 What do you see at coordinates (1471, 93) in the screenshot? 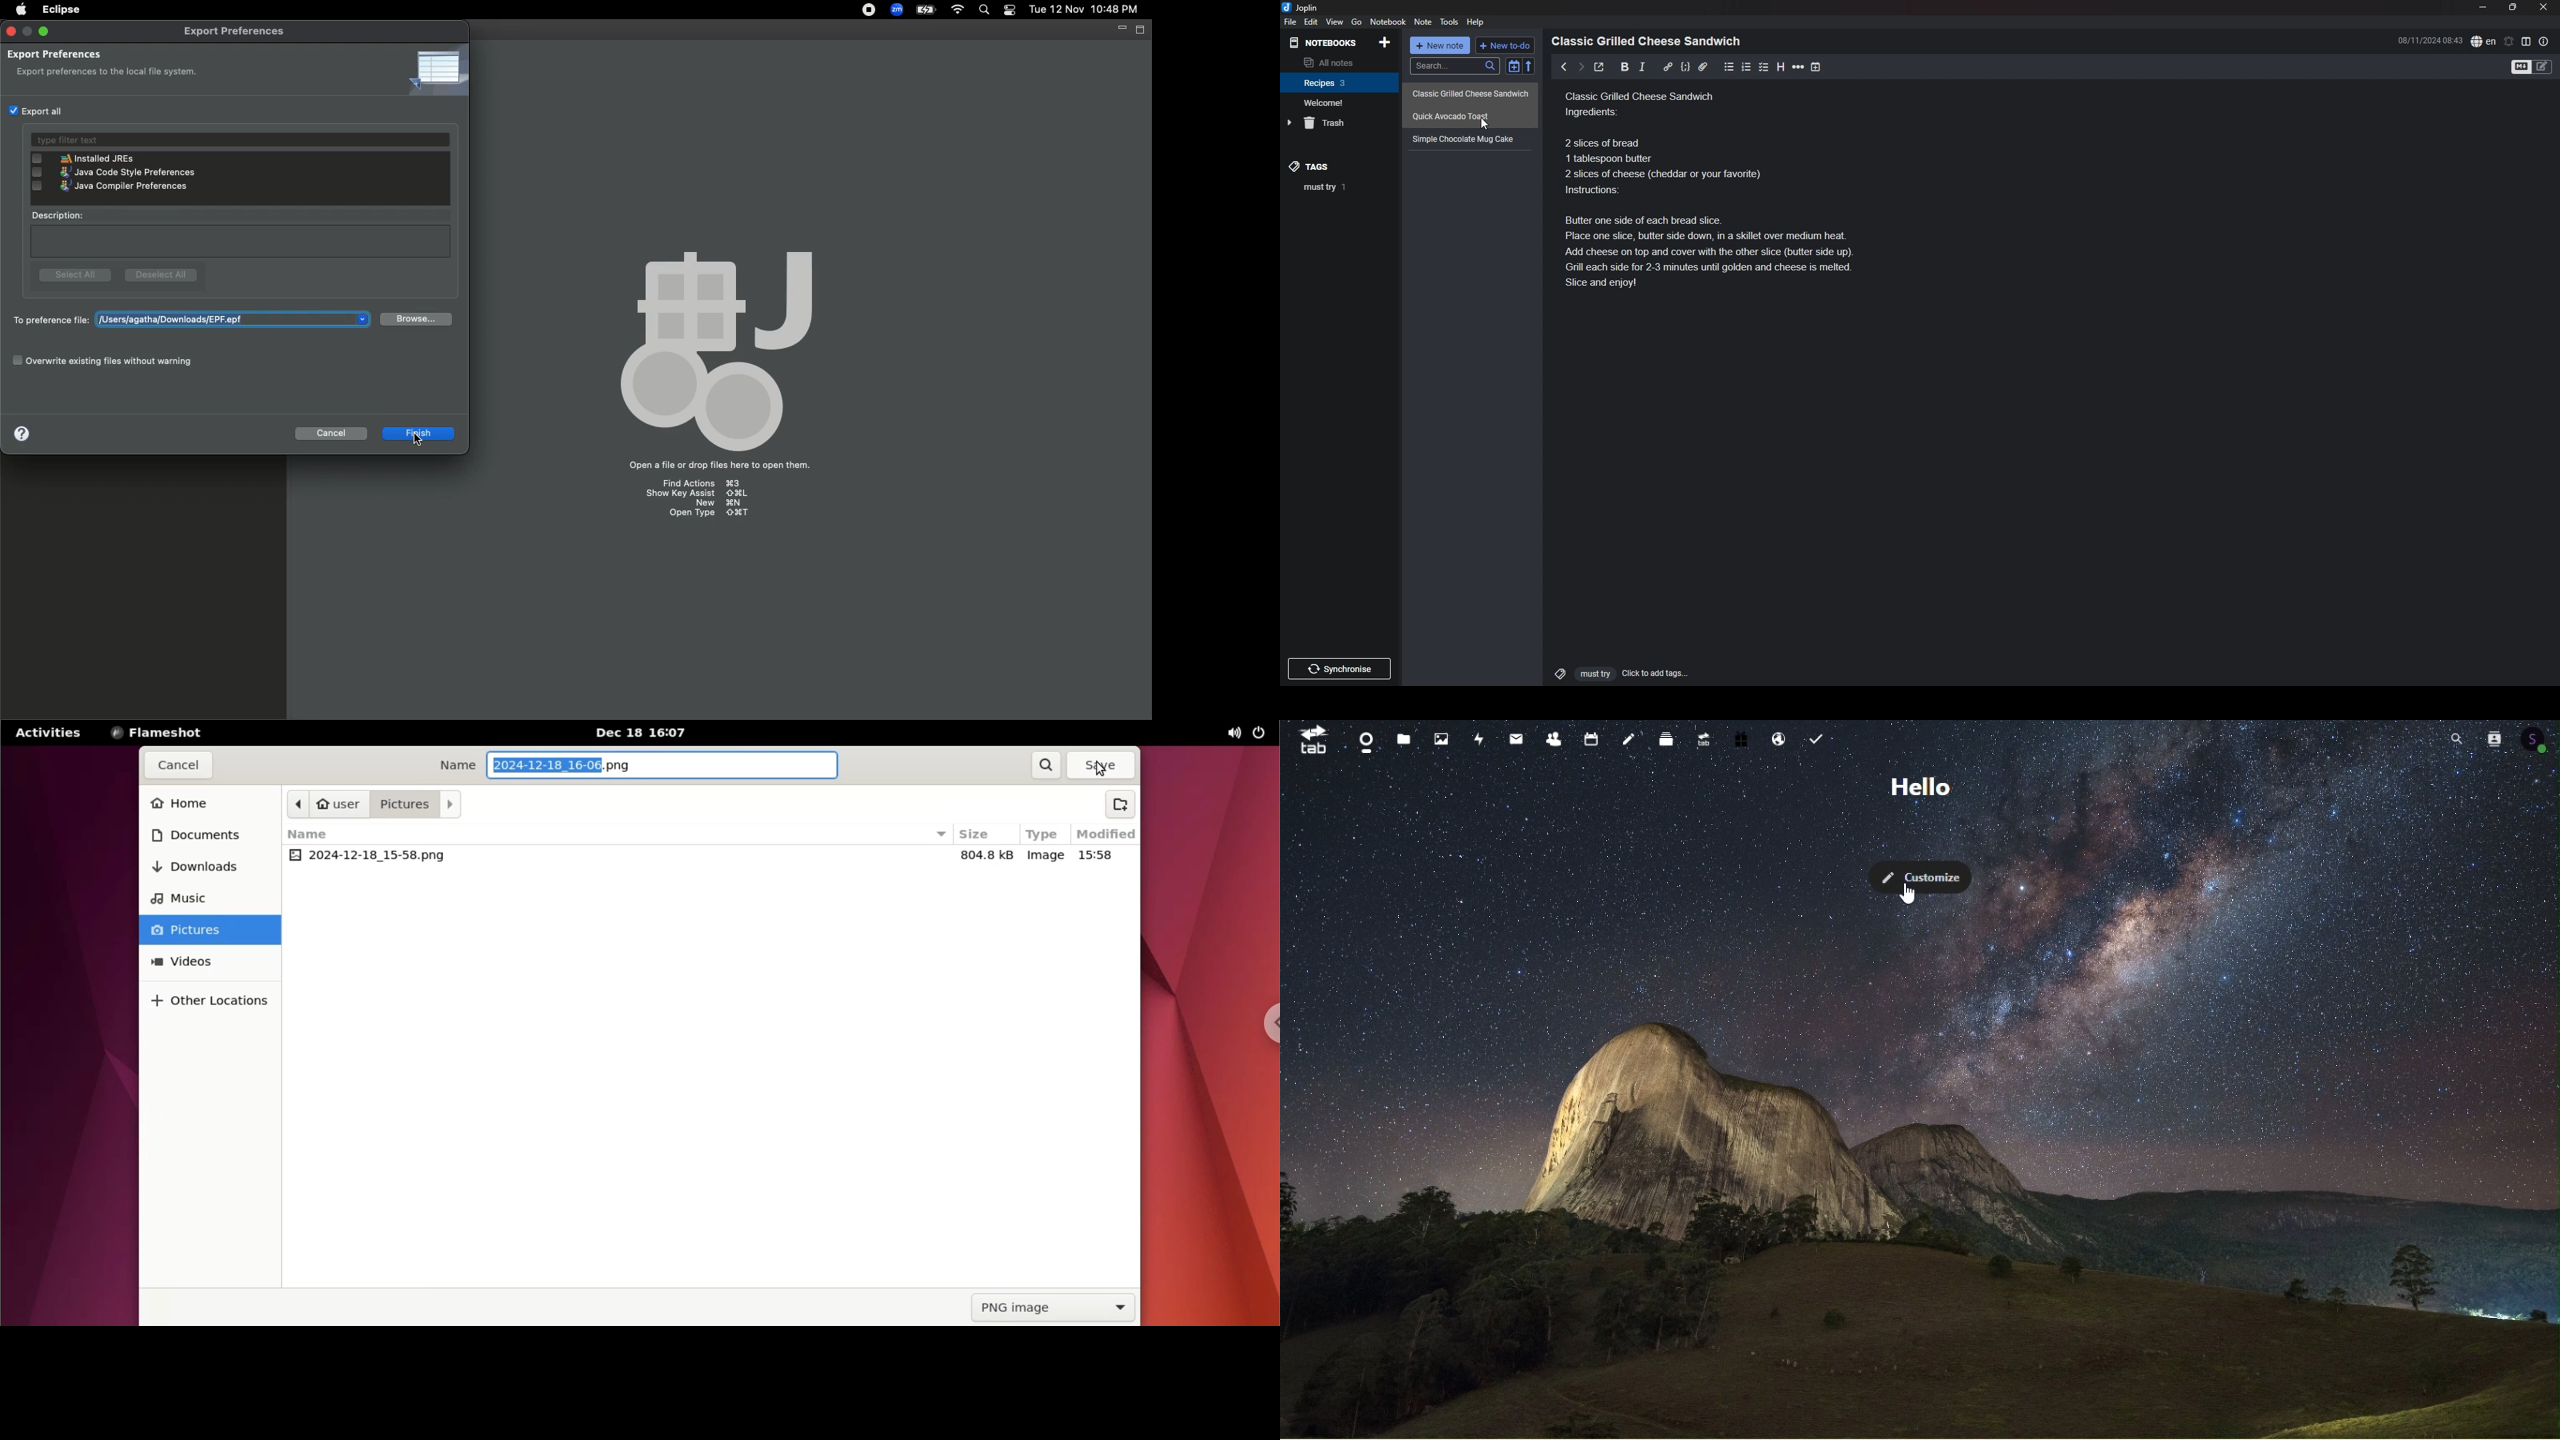
I see `Classic Grilled Cheese Sandwich` at bounding box center [1471, 93].